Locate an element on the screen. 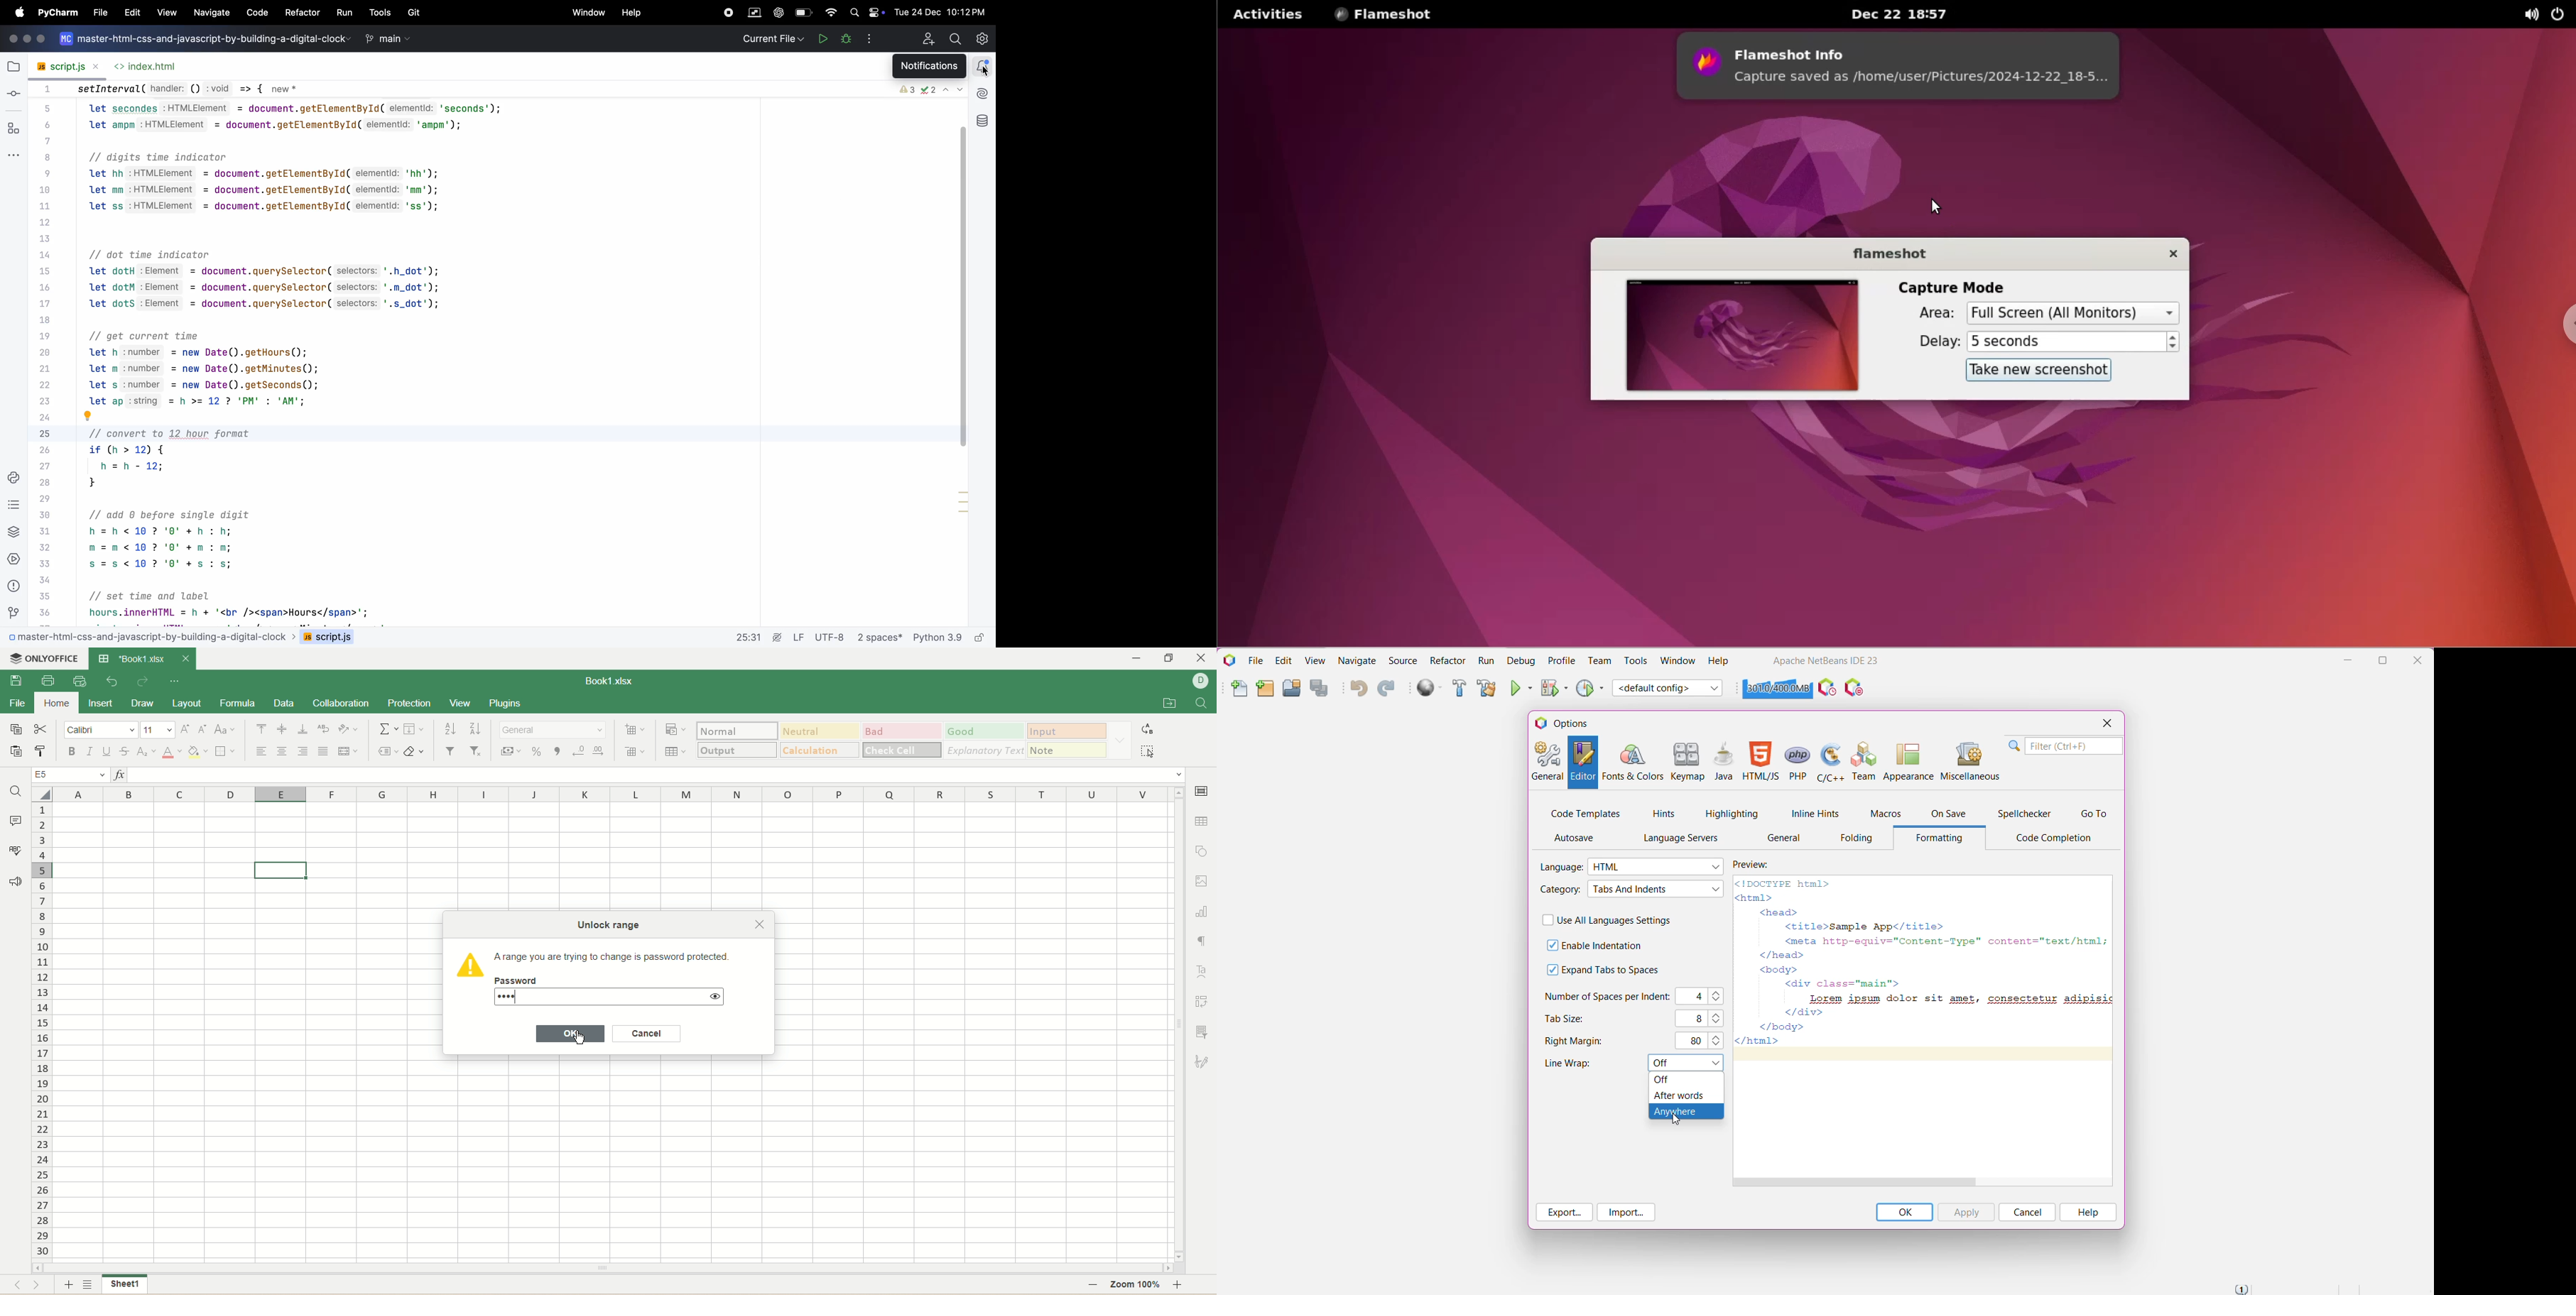  comment is located at coordinates (16, 822).